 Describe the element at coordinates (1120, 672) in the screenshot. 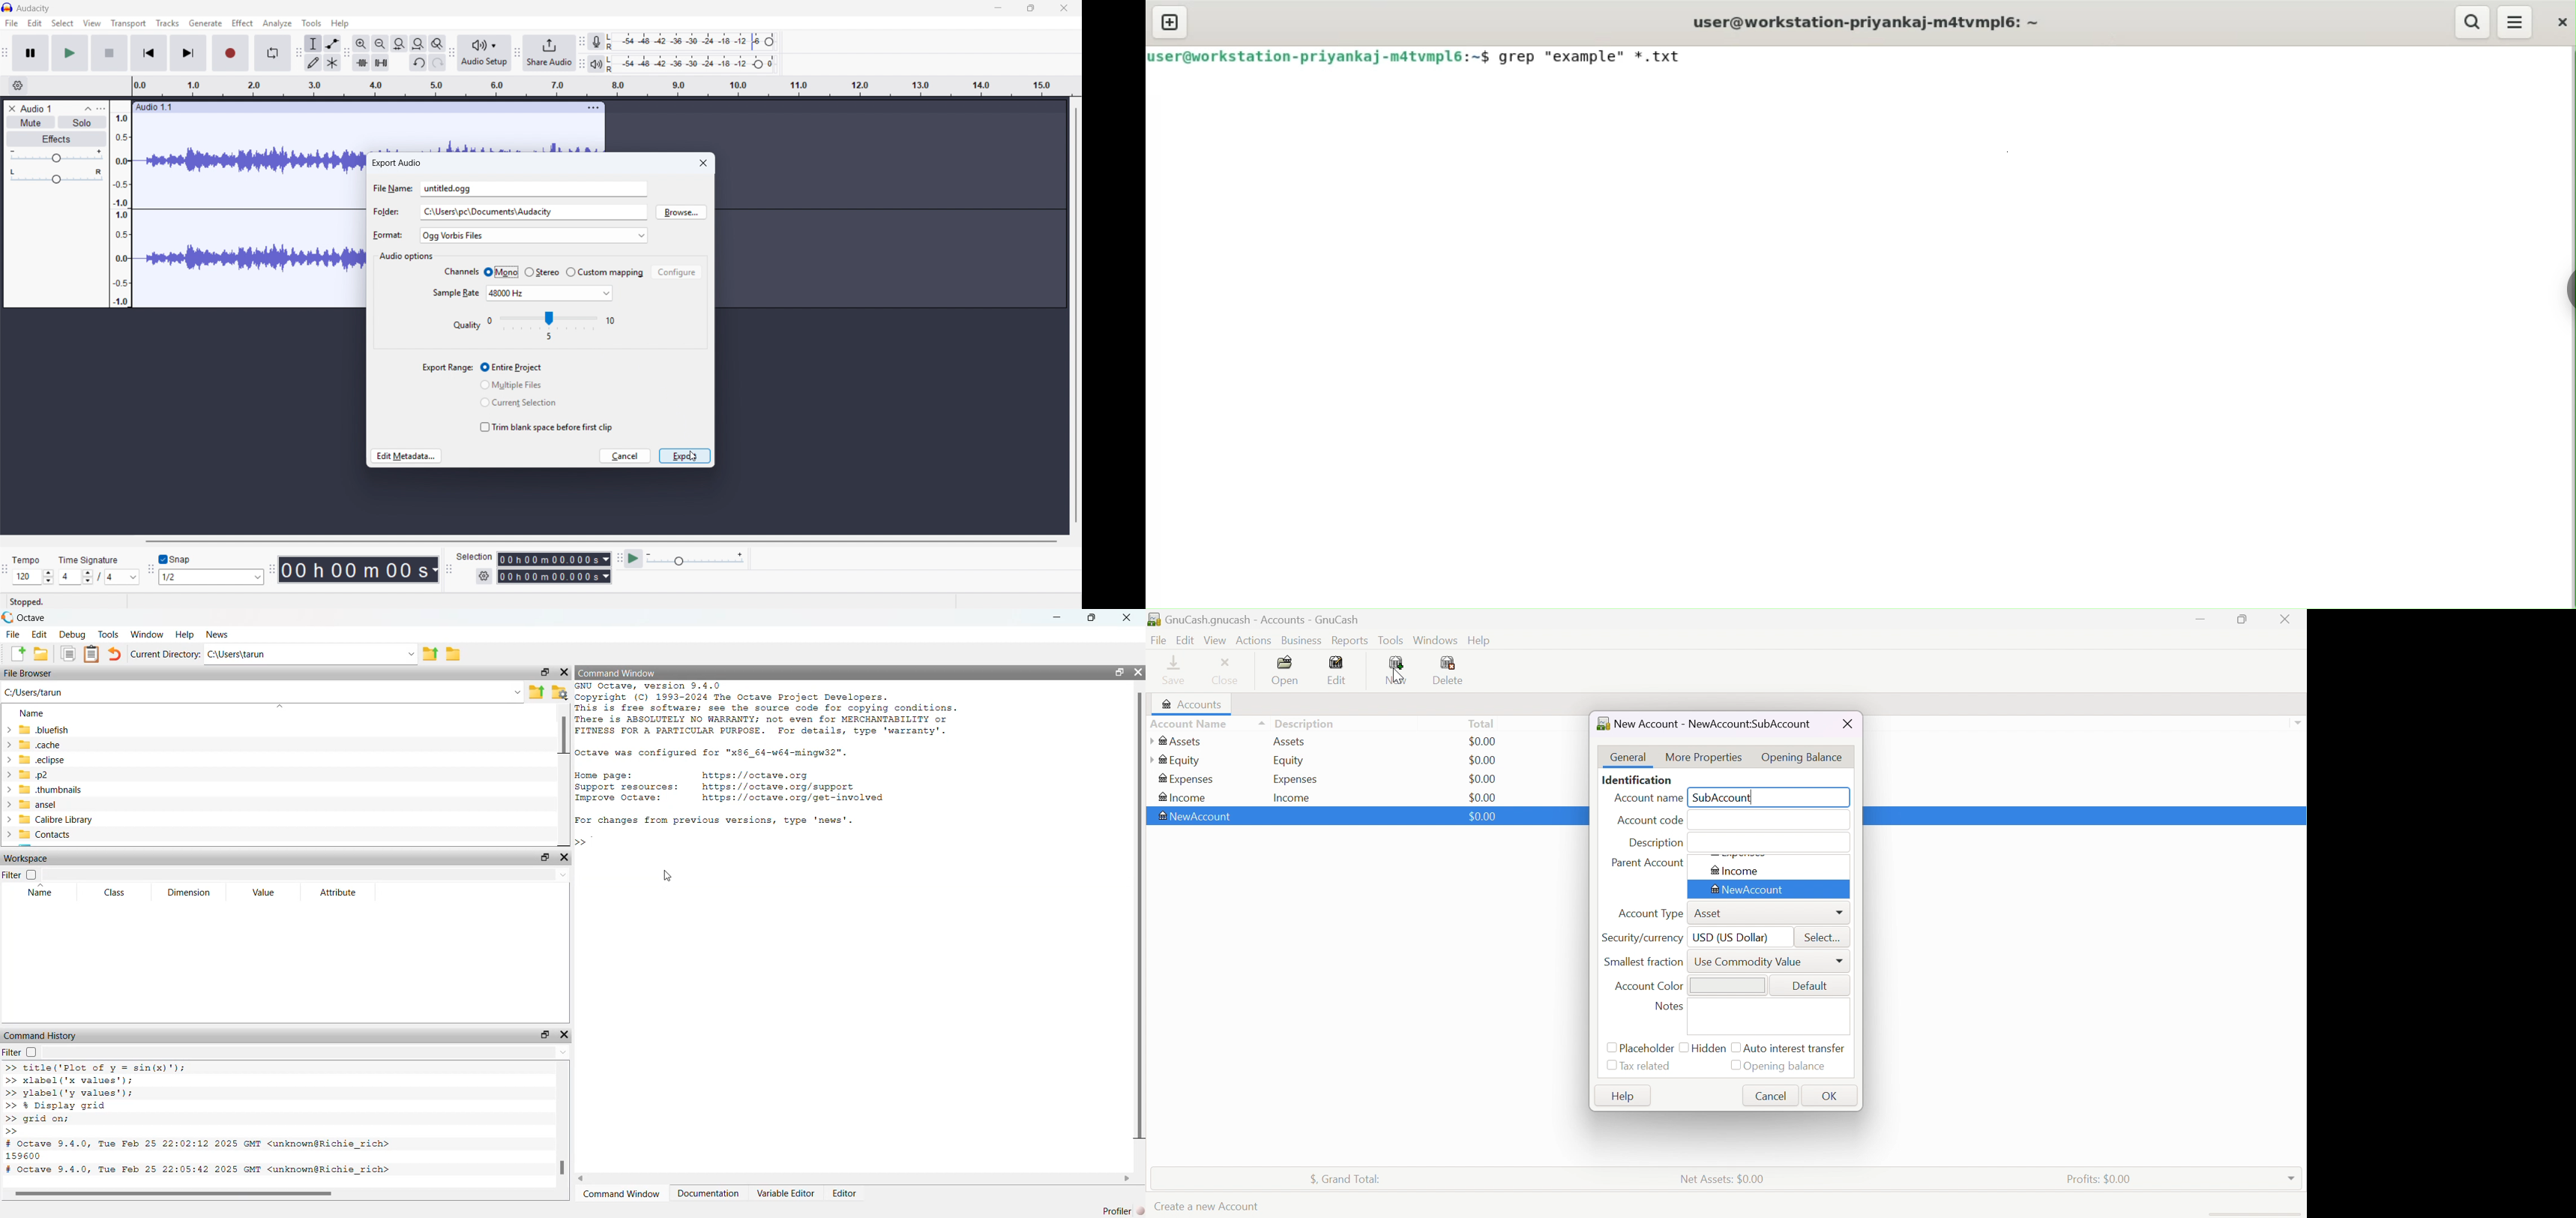

I see `resize` at that location.